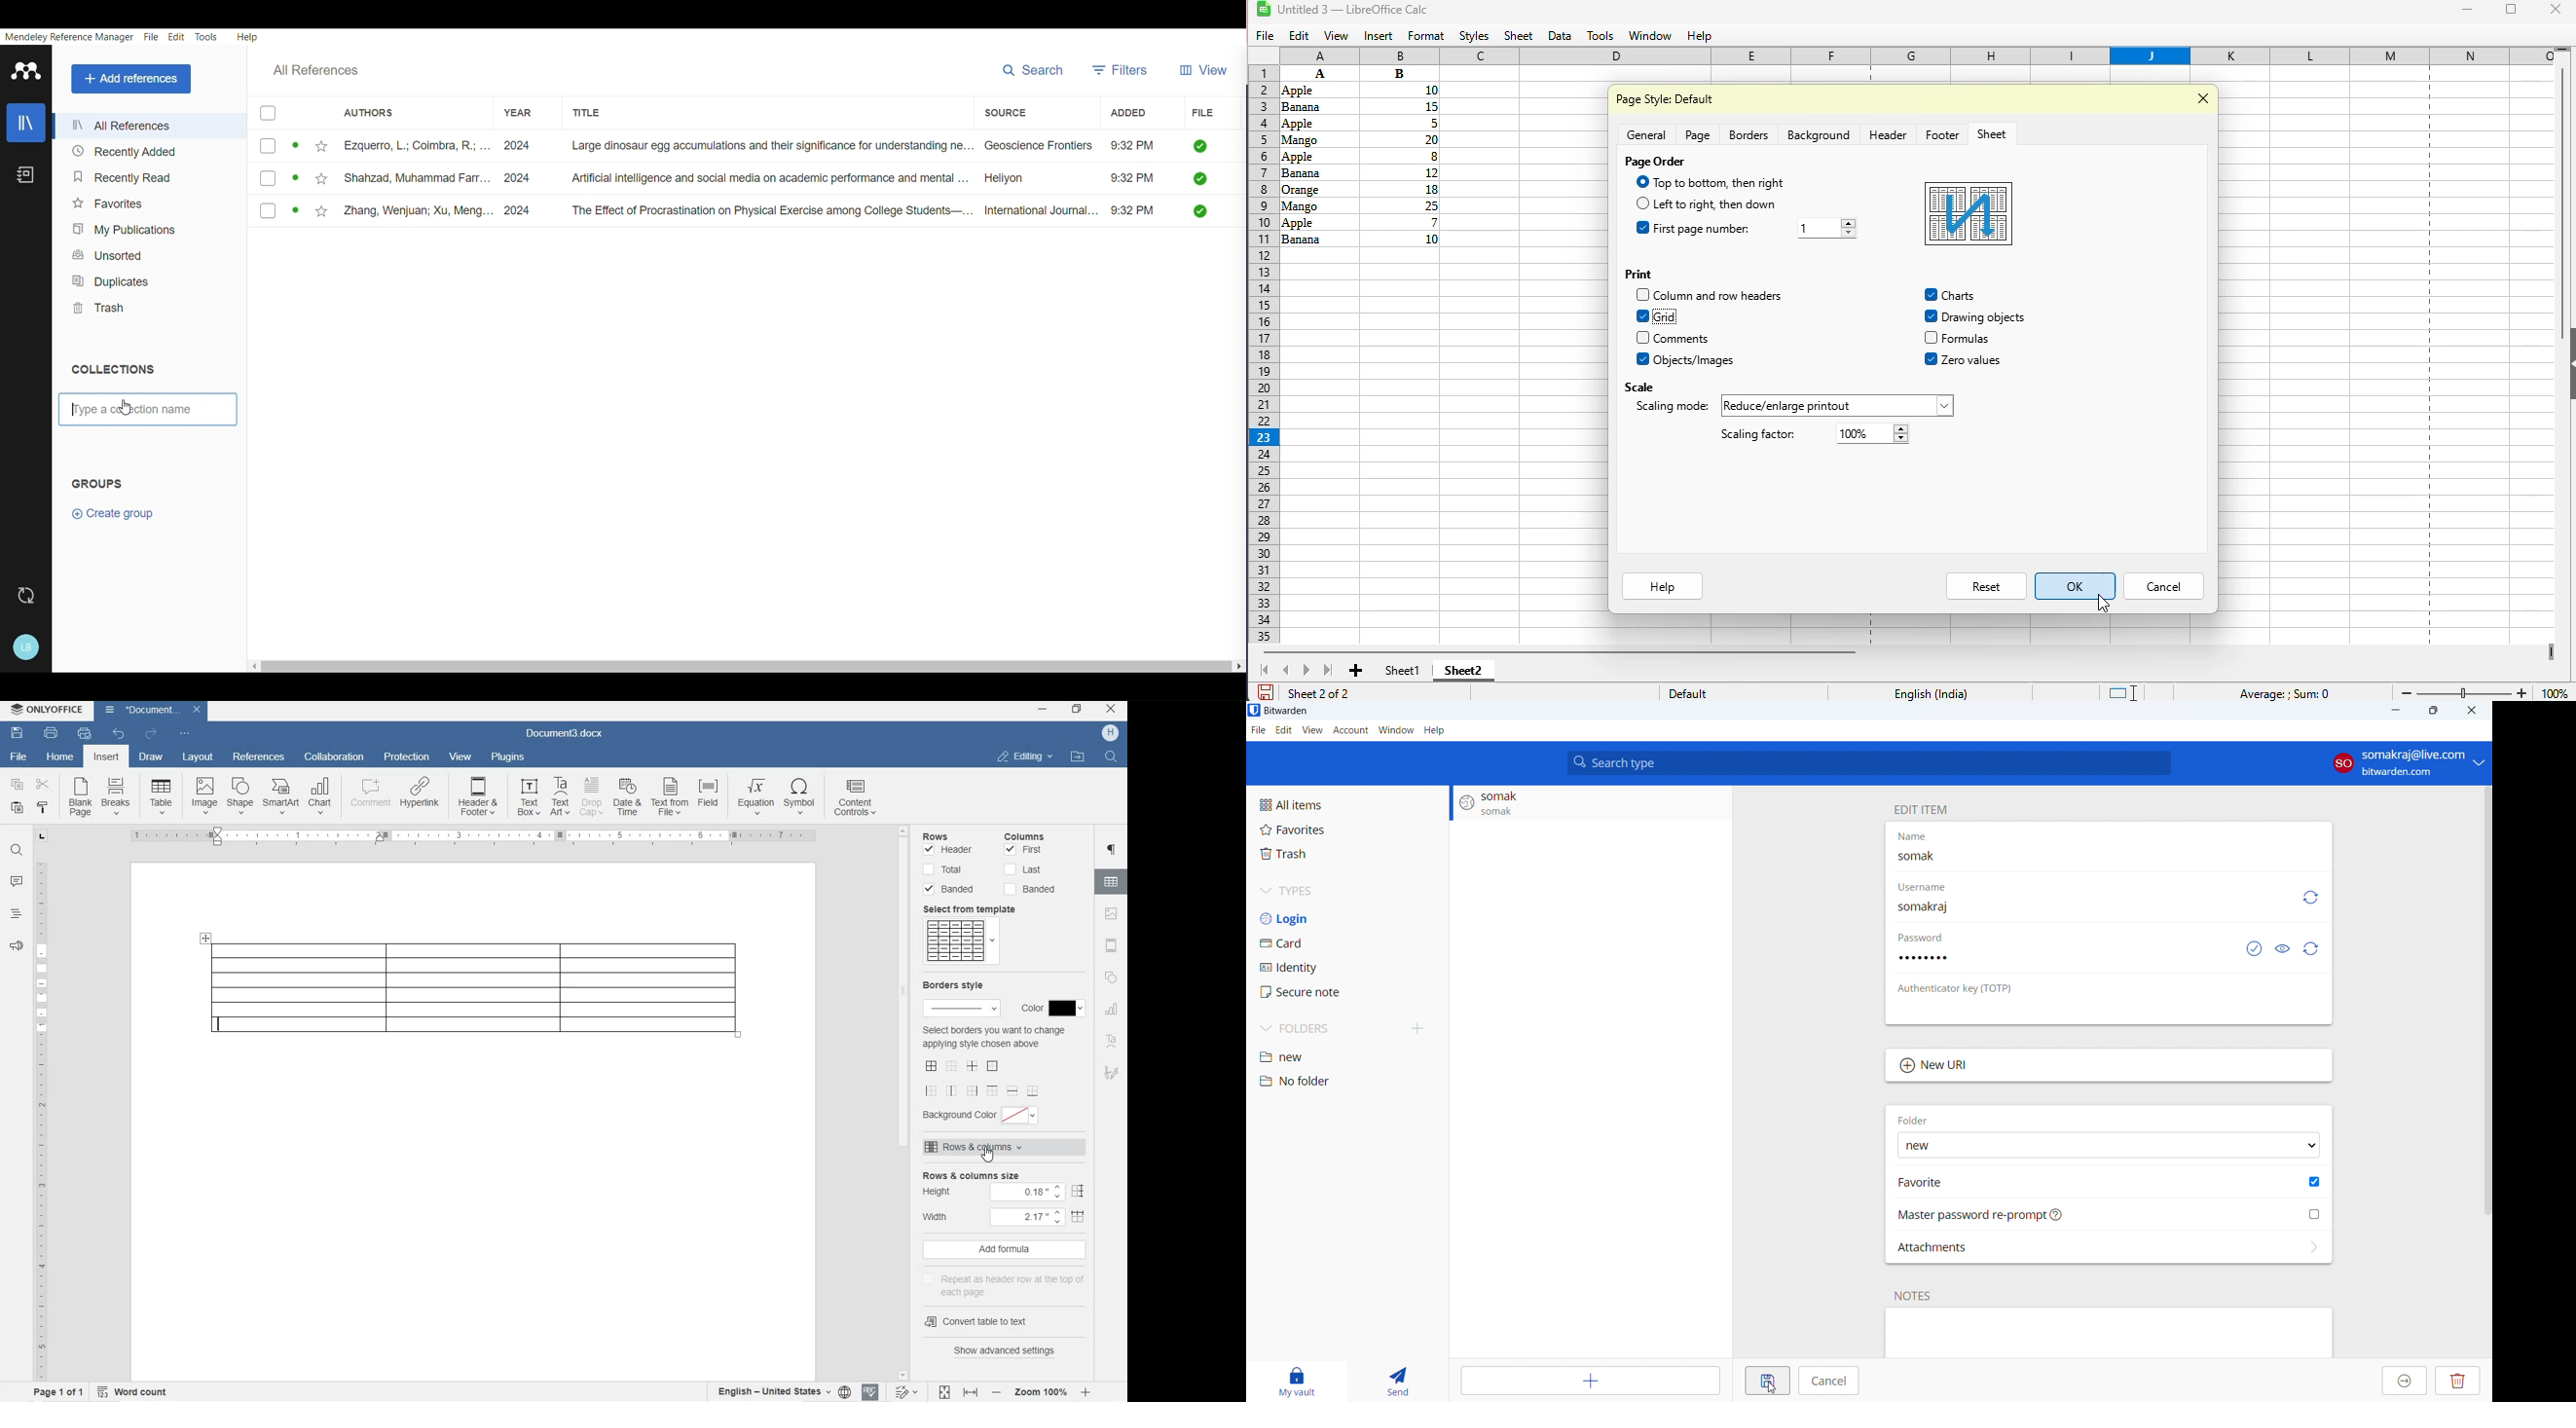  What do you see at coordinates (1560, 37) in the screenshot?
I see `data` at bounding box center [1560, 37].